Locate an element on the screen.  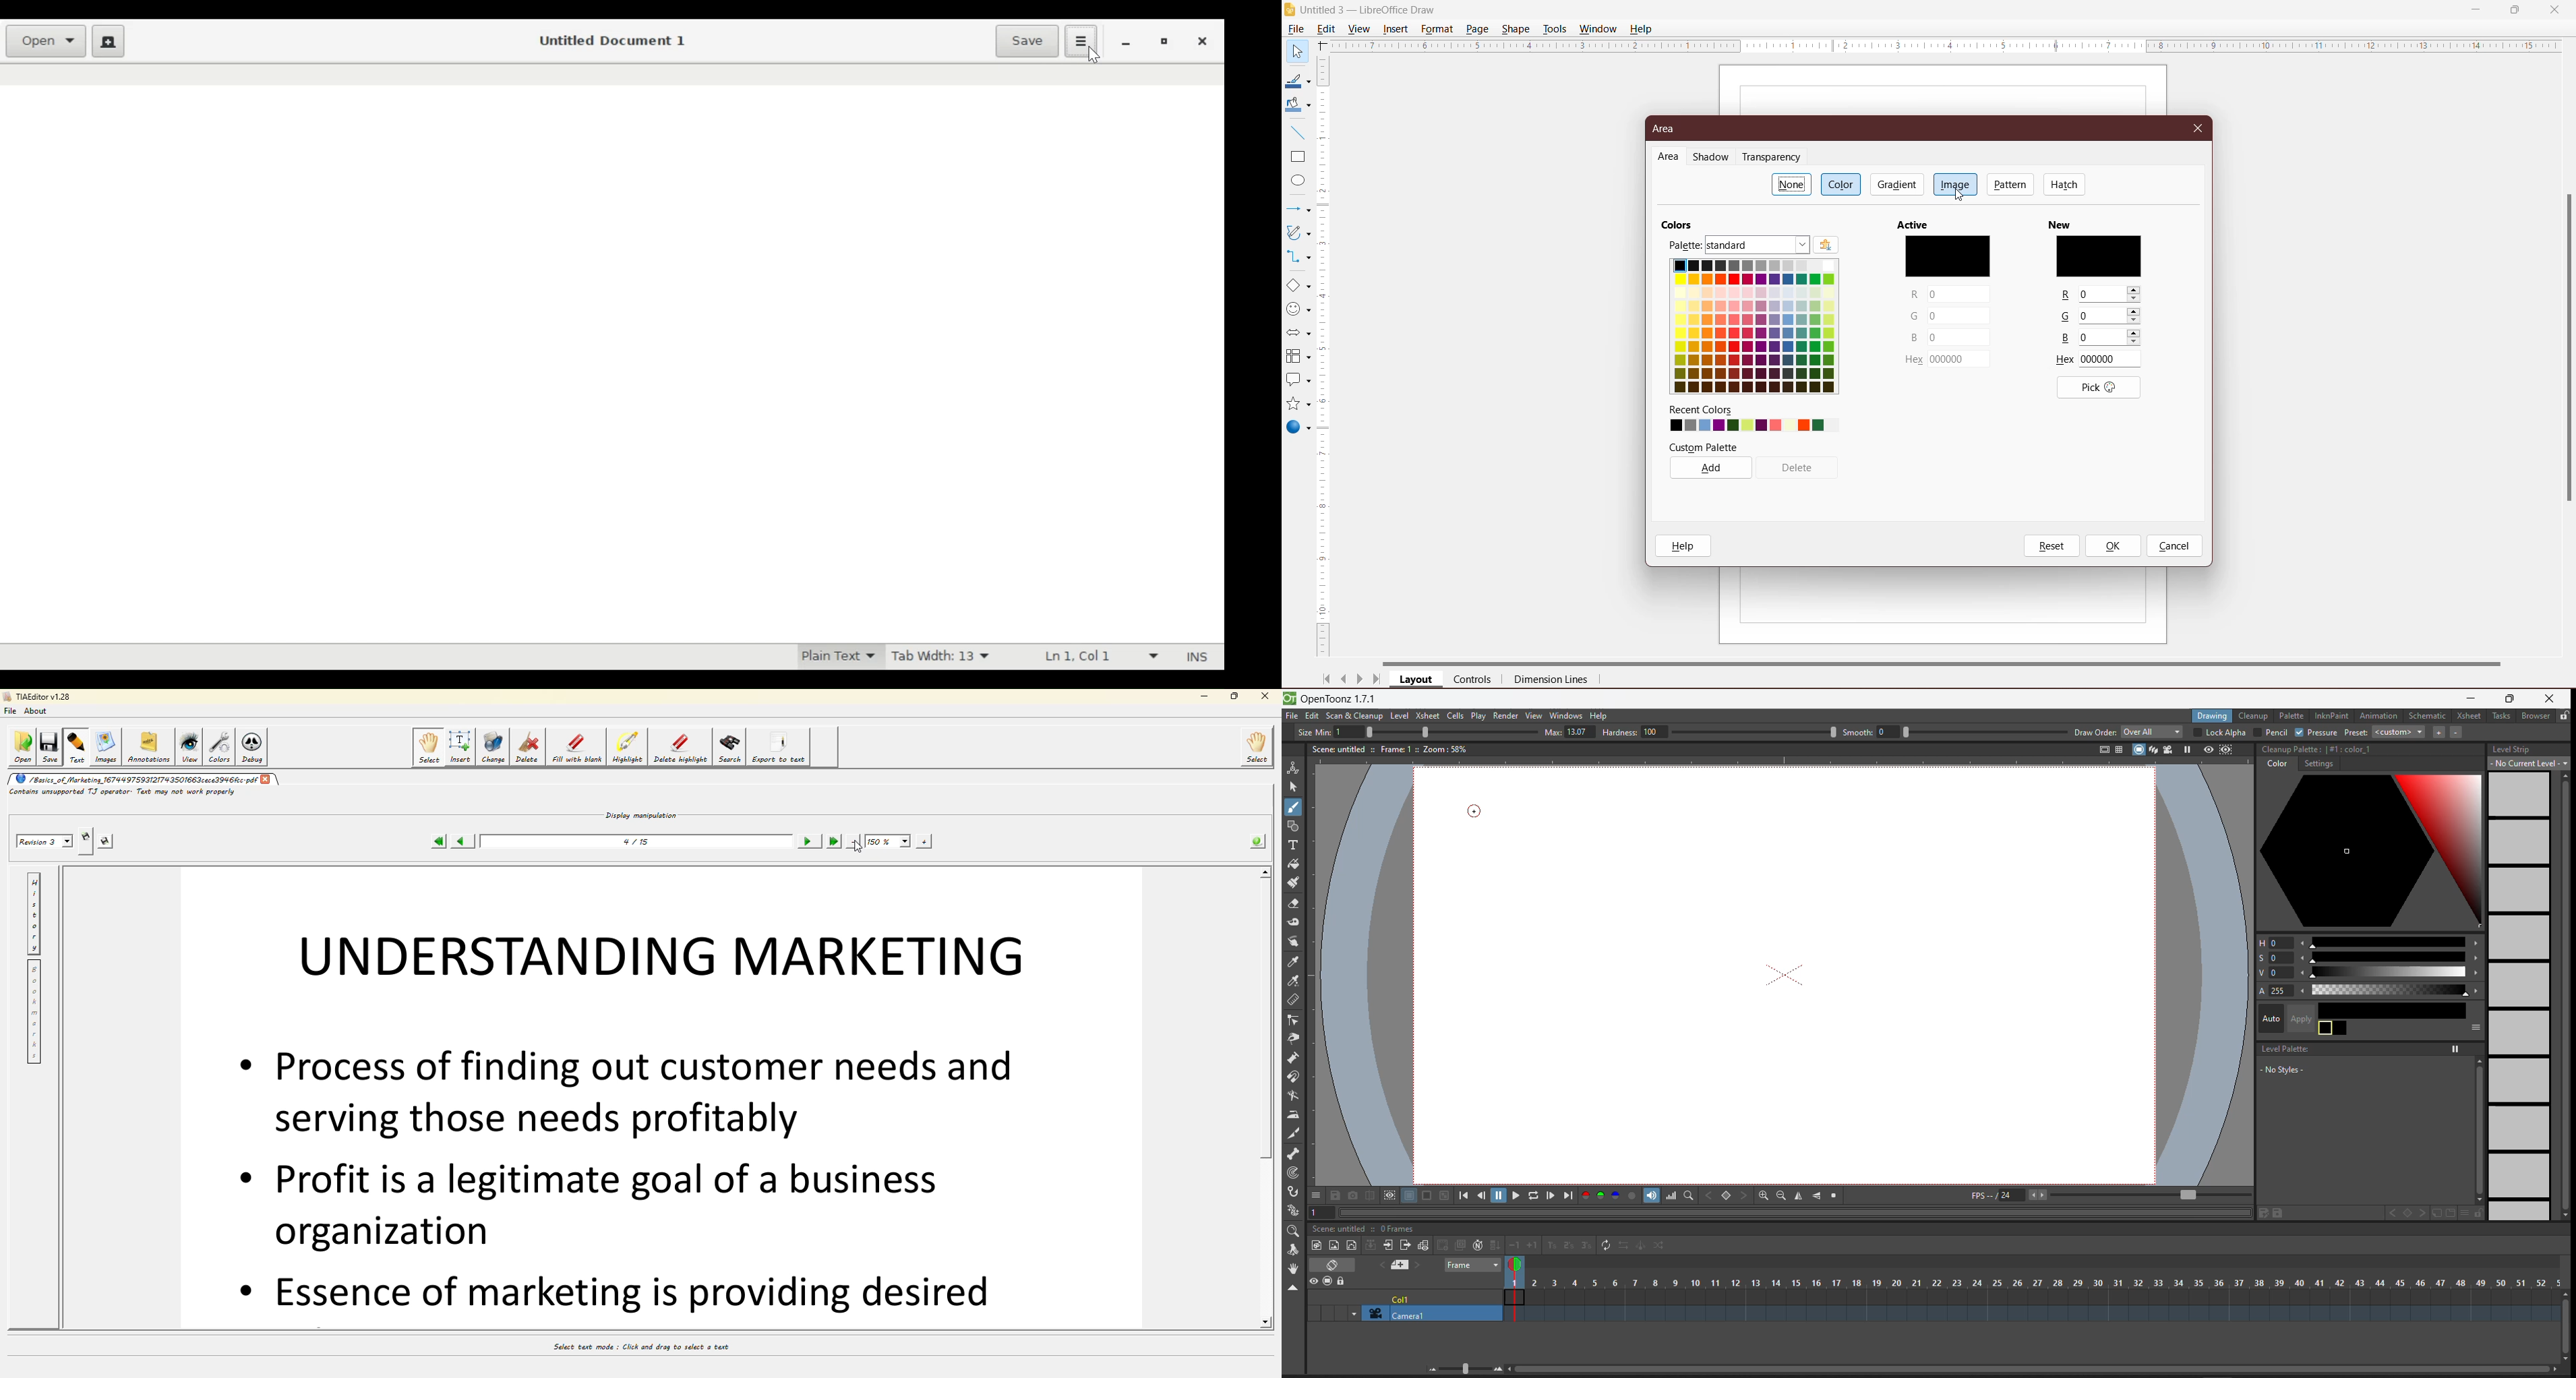
pump tool is located at coordinates (1293, 1058).